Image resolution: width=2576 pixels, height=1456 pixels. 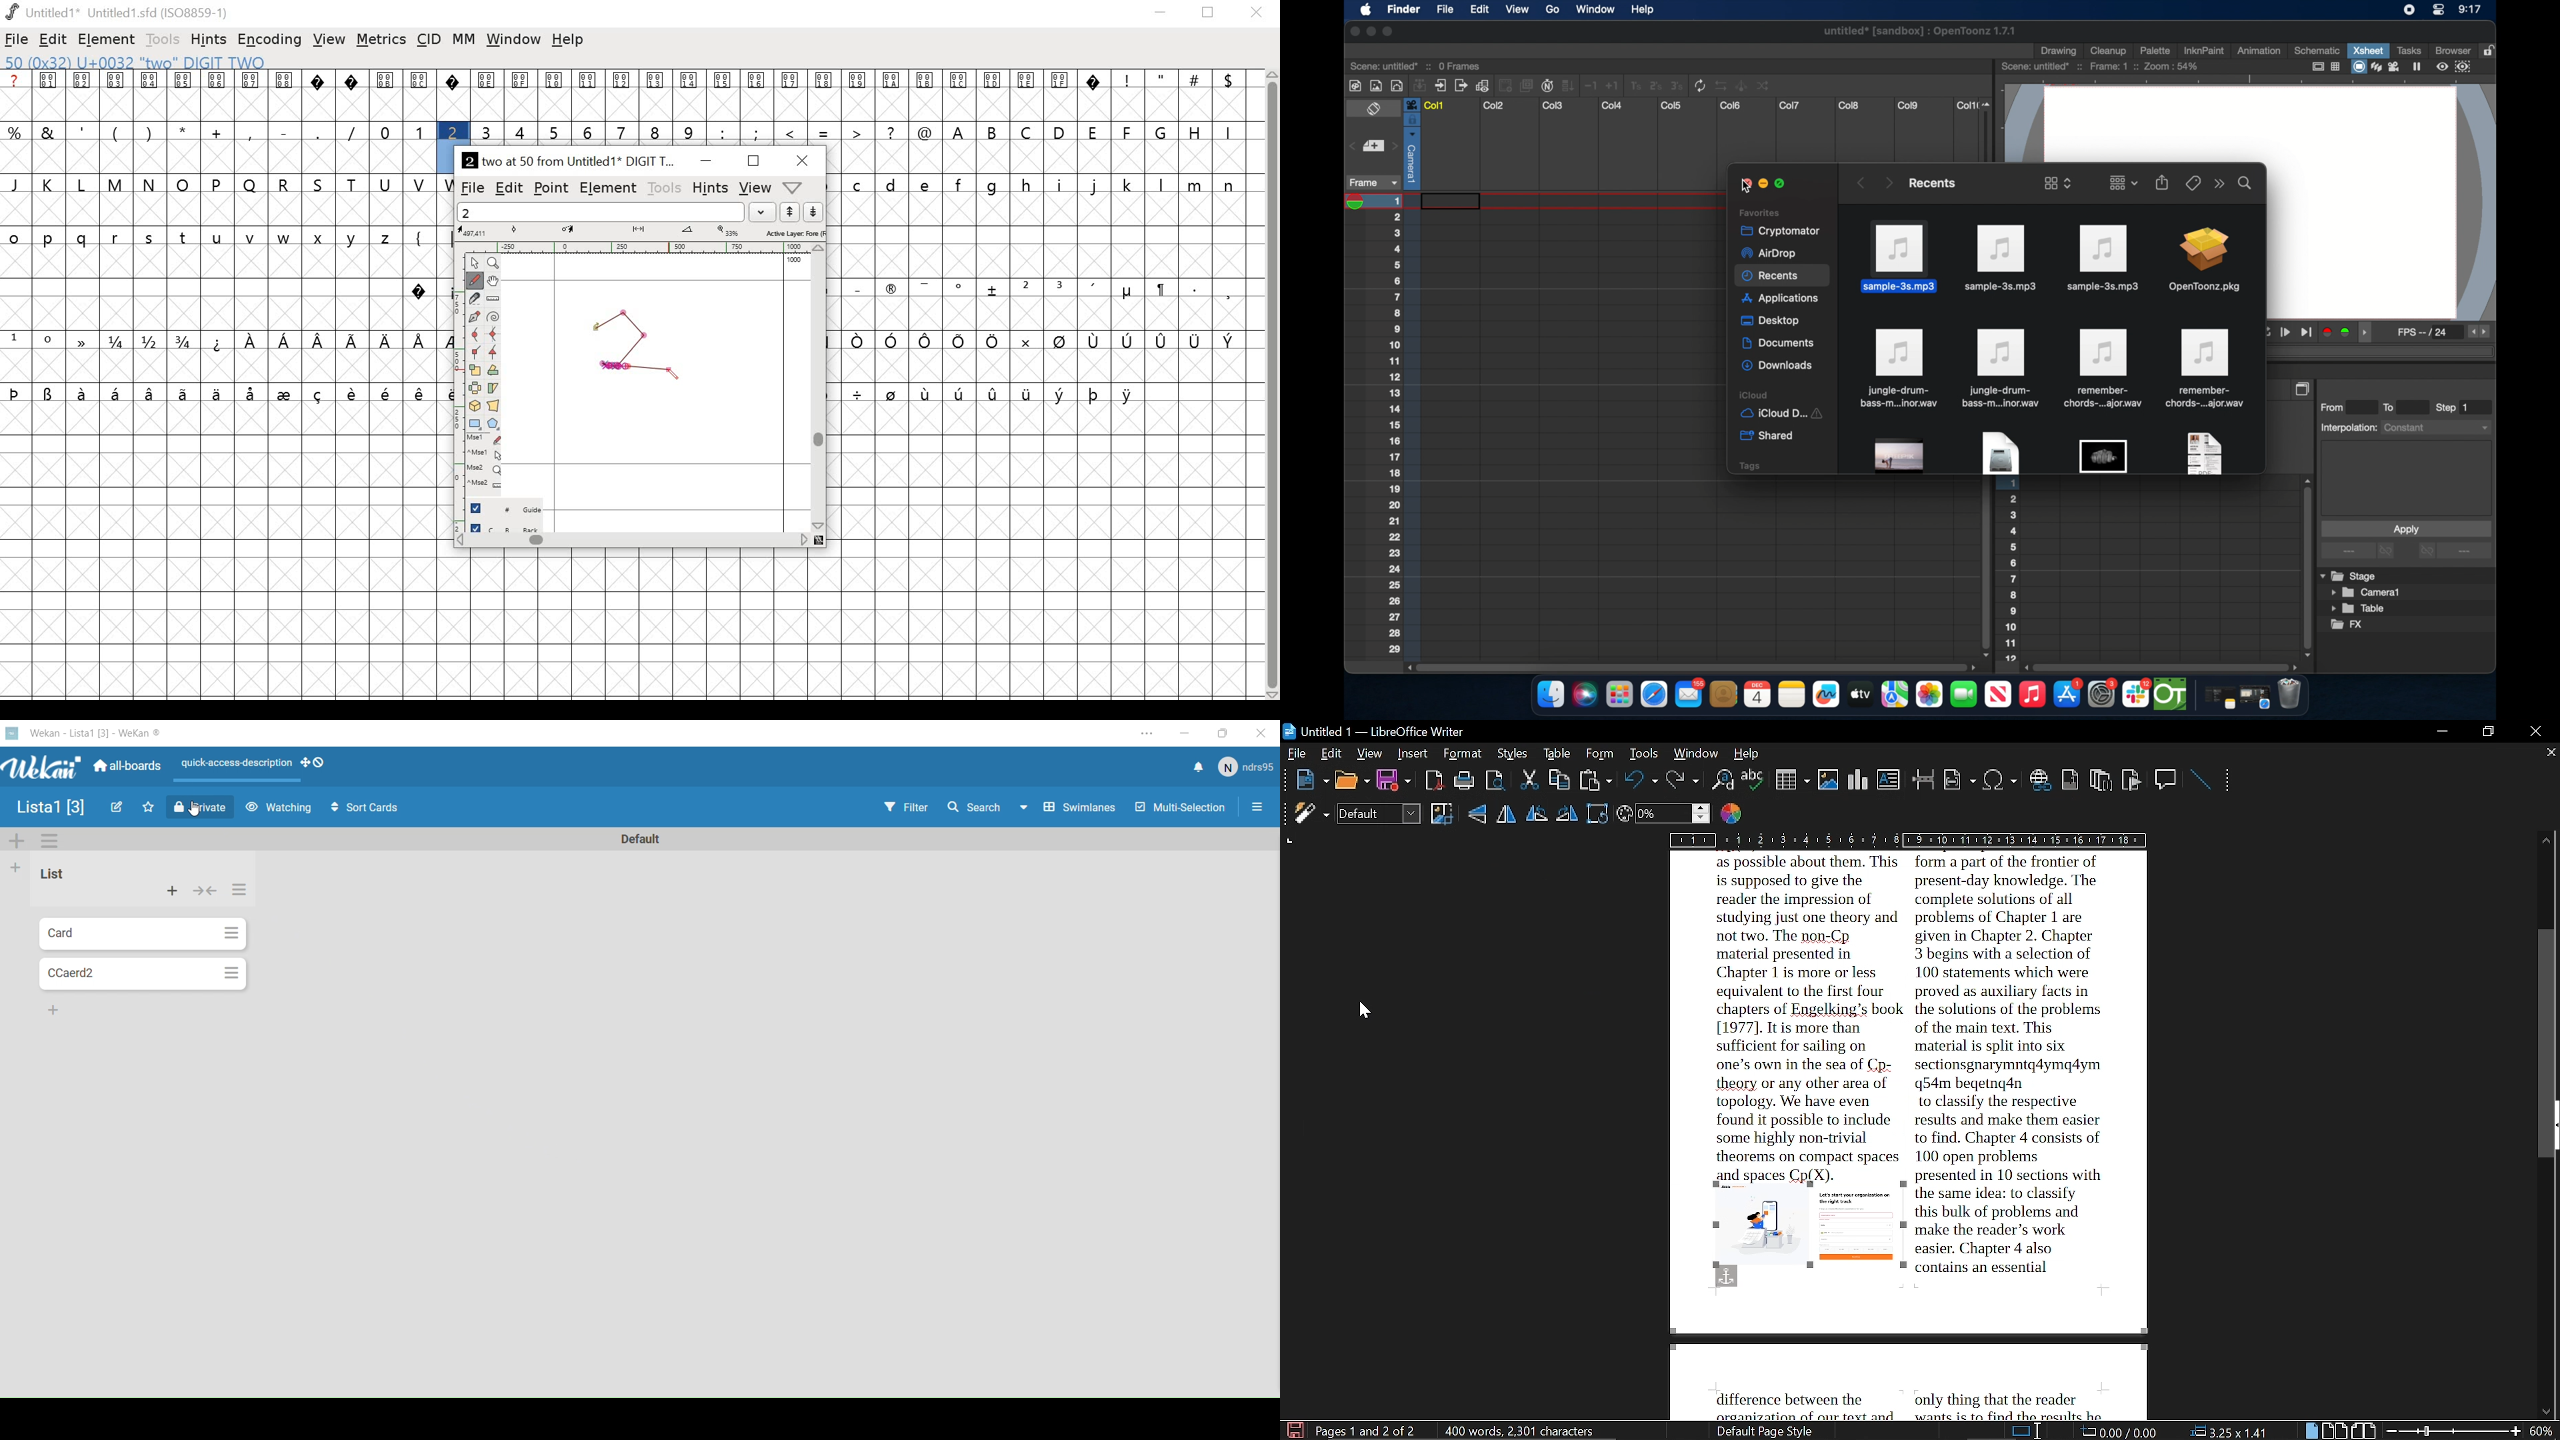 What do you see at coordinates (1598, 813) in the screenshot?
I see `rotate ` at bounding box center [1598, 813].